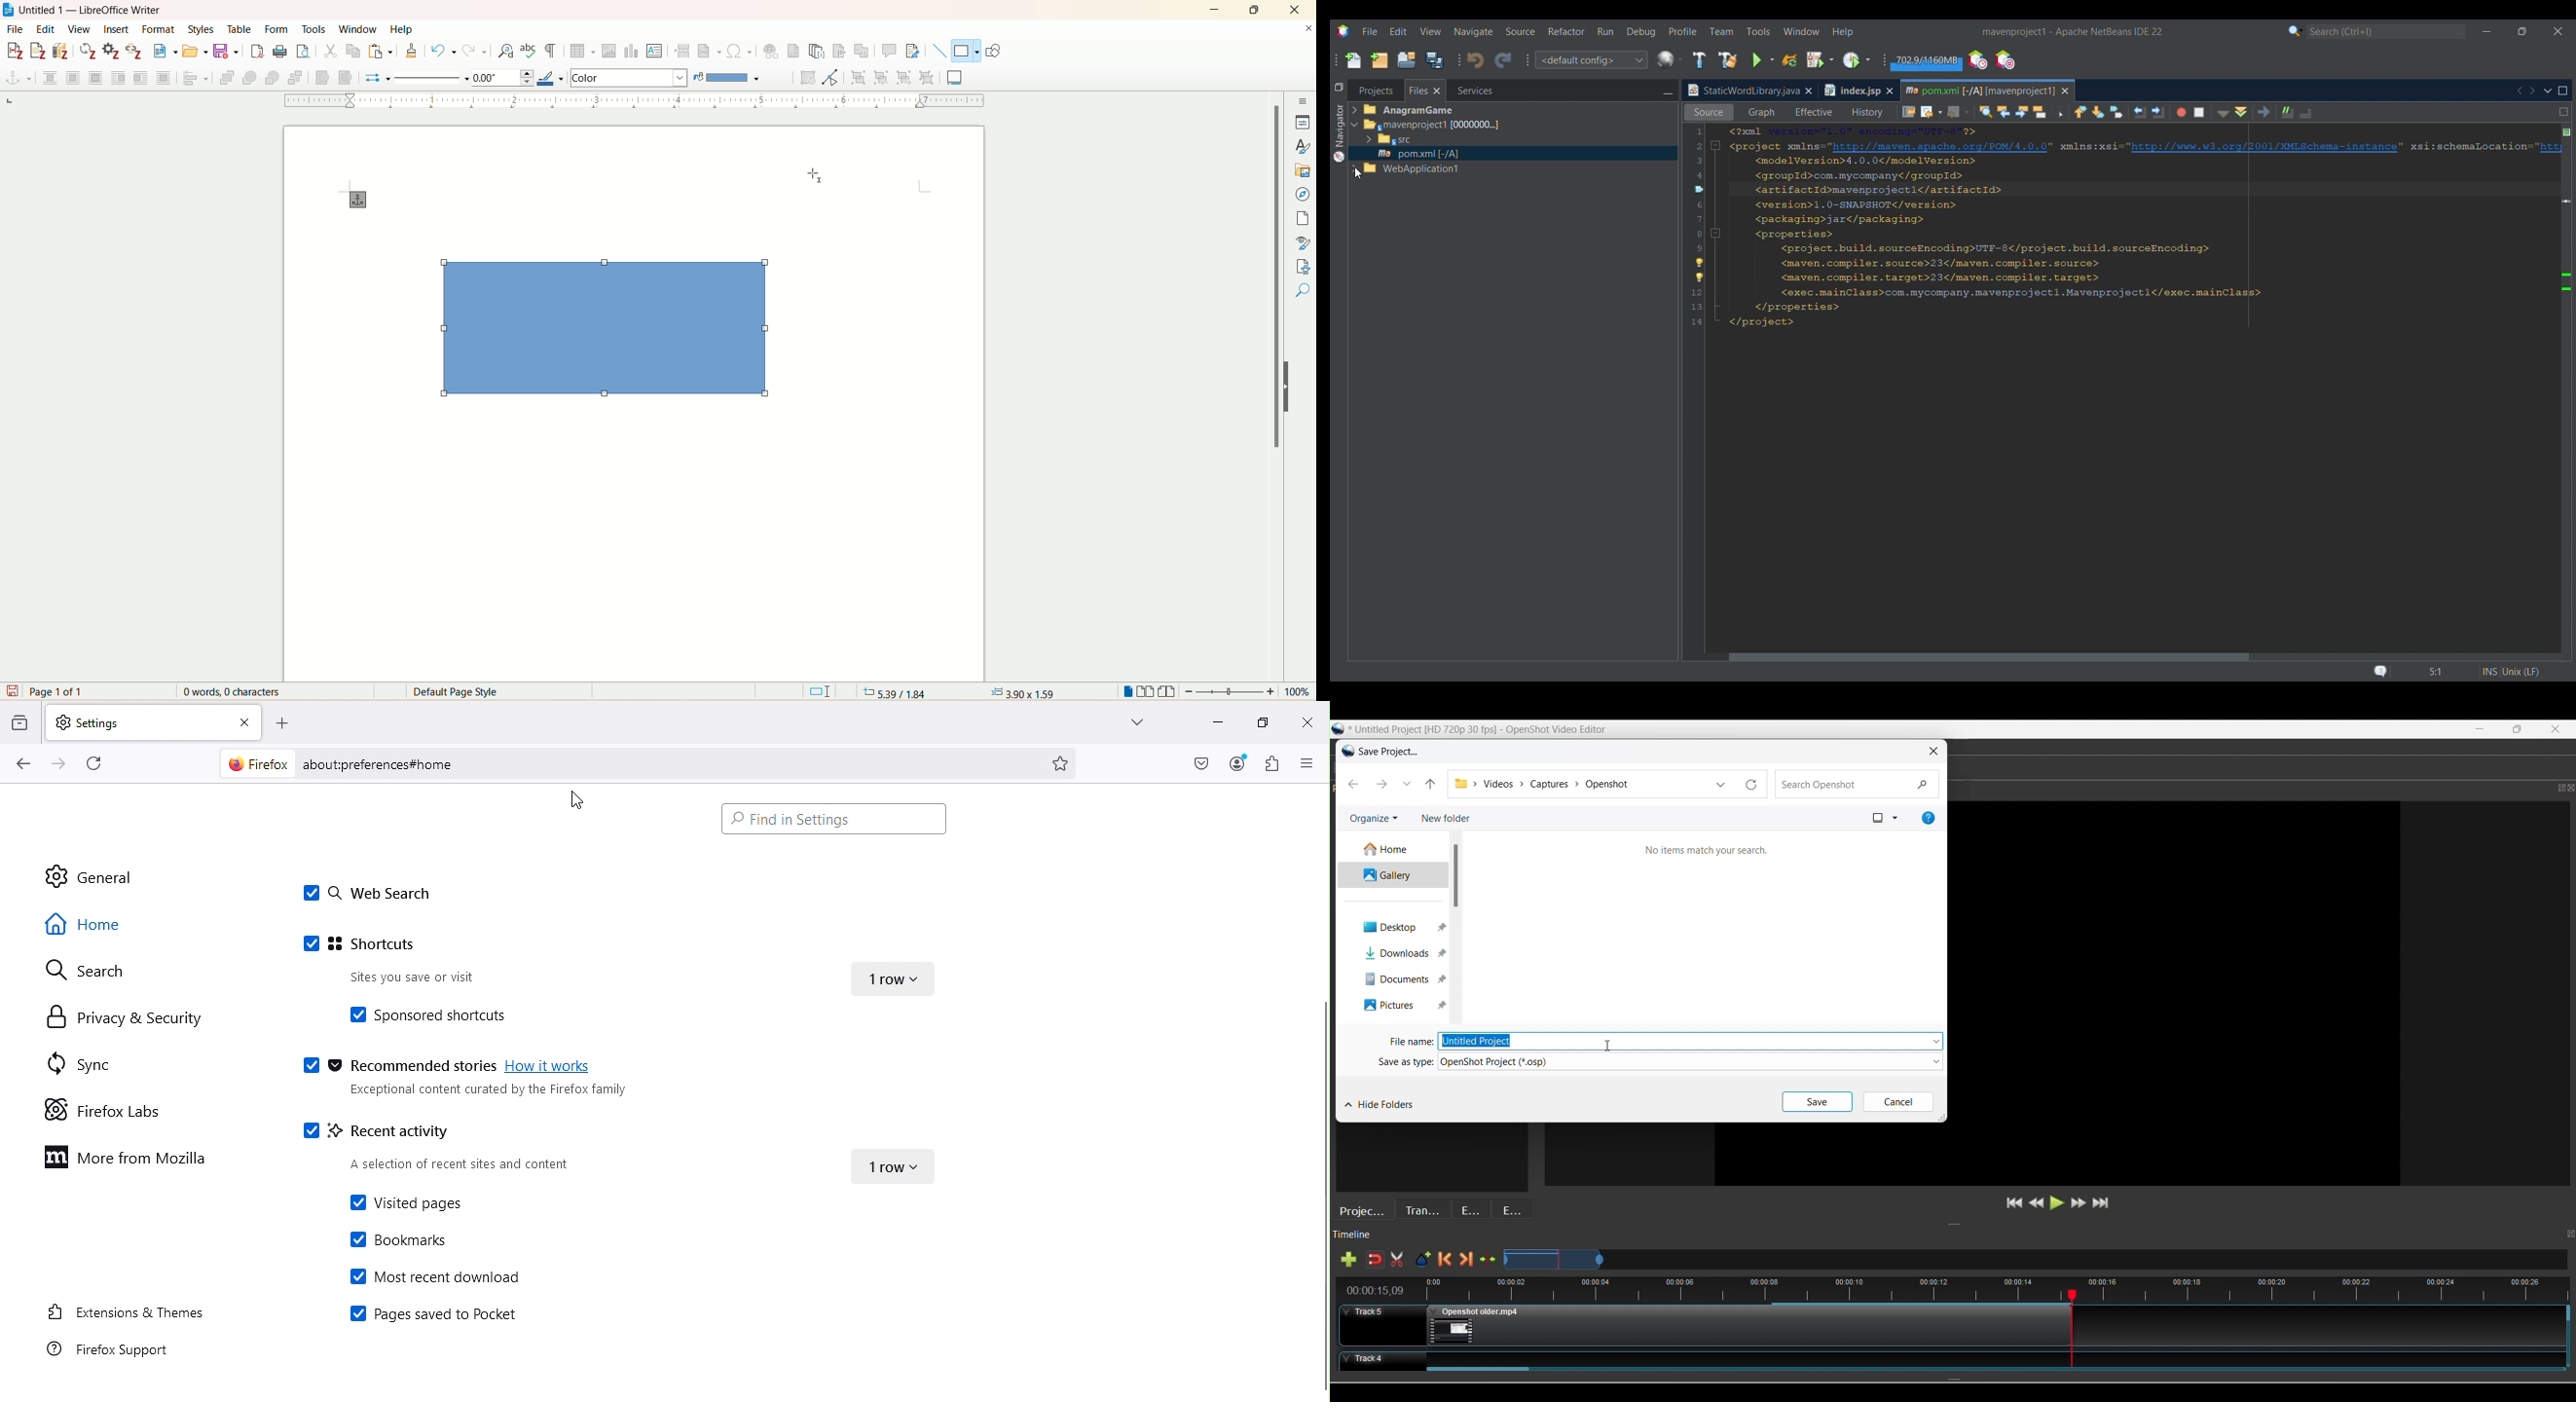 This screenshot has width=2576, height=1428. What do you see at coordinates (1208, 719) in the screenshot?
I see `Minimize` at bounding box center [1208, 719].